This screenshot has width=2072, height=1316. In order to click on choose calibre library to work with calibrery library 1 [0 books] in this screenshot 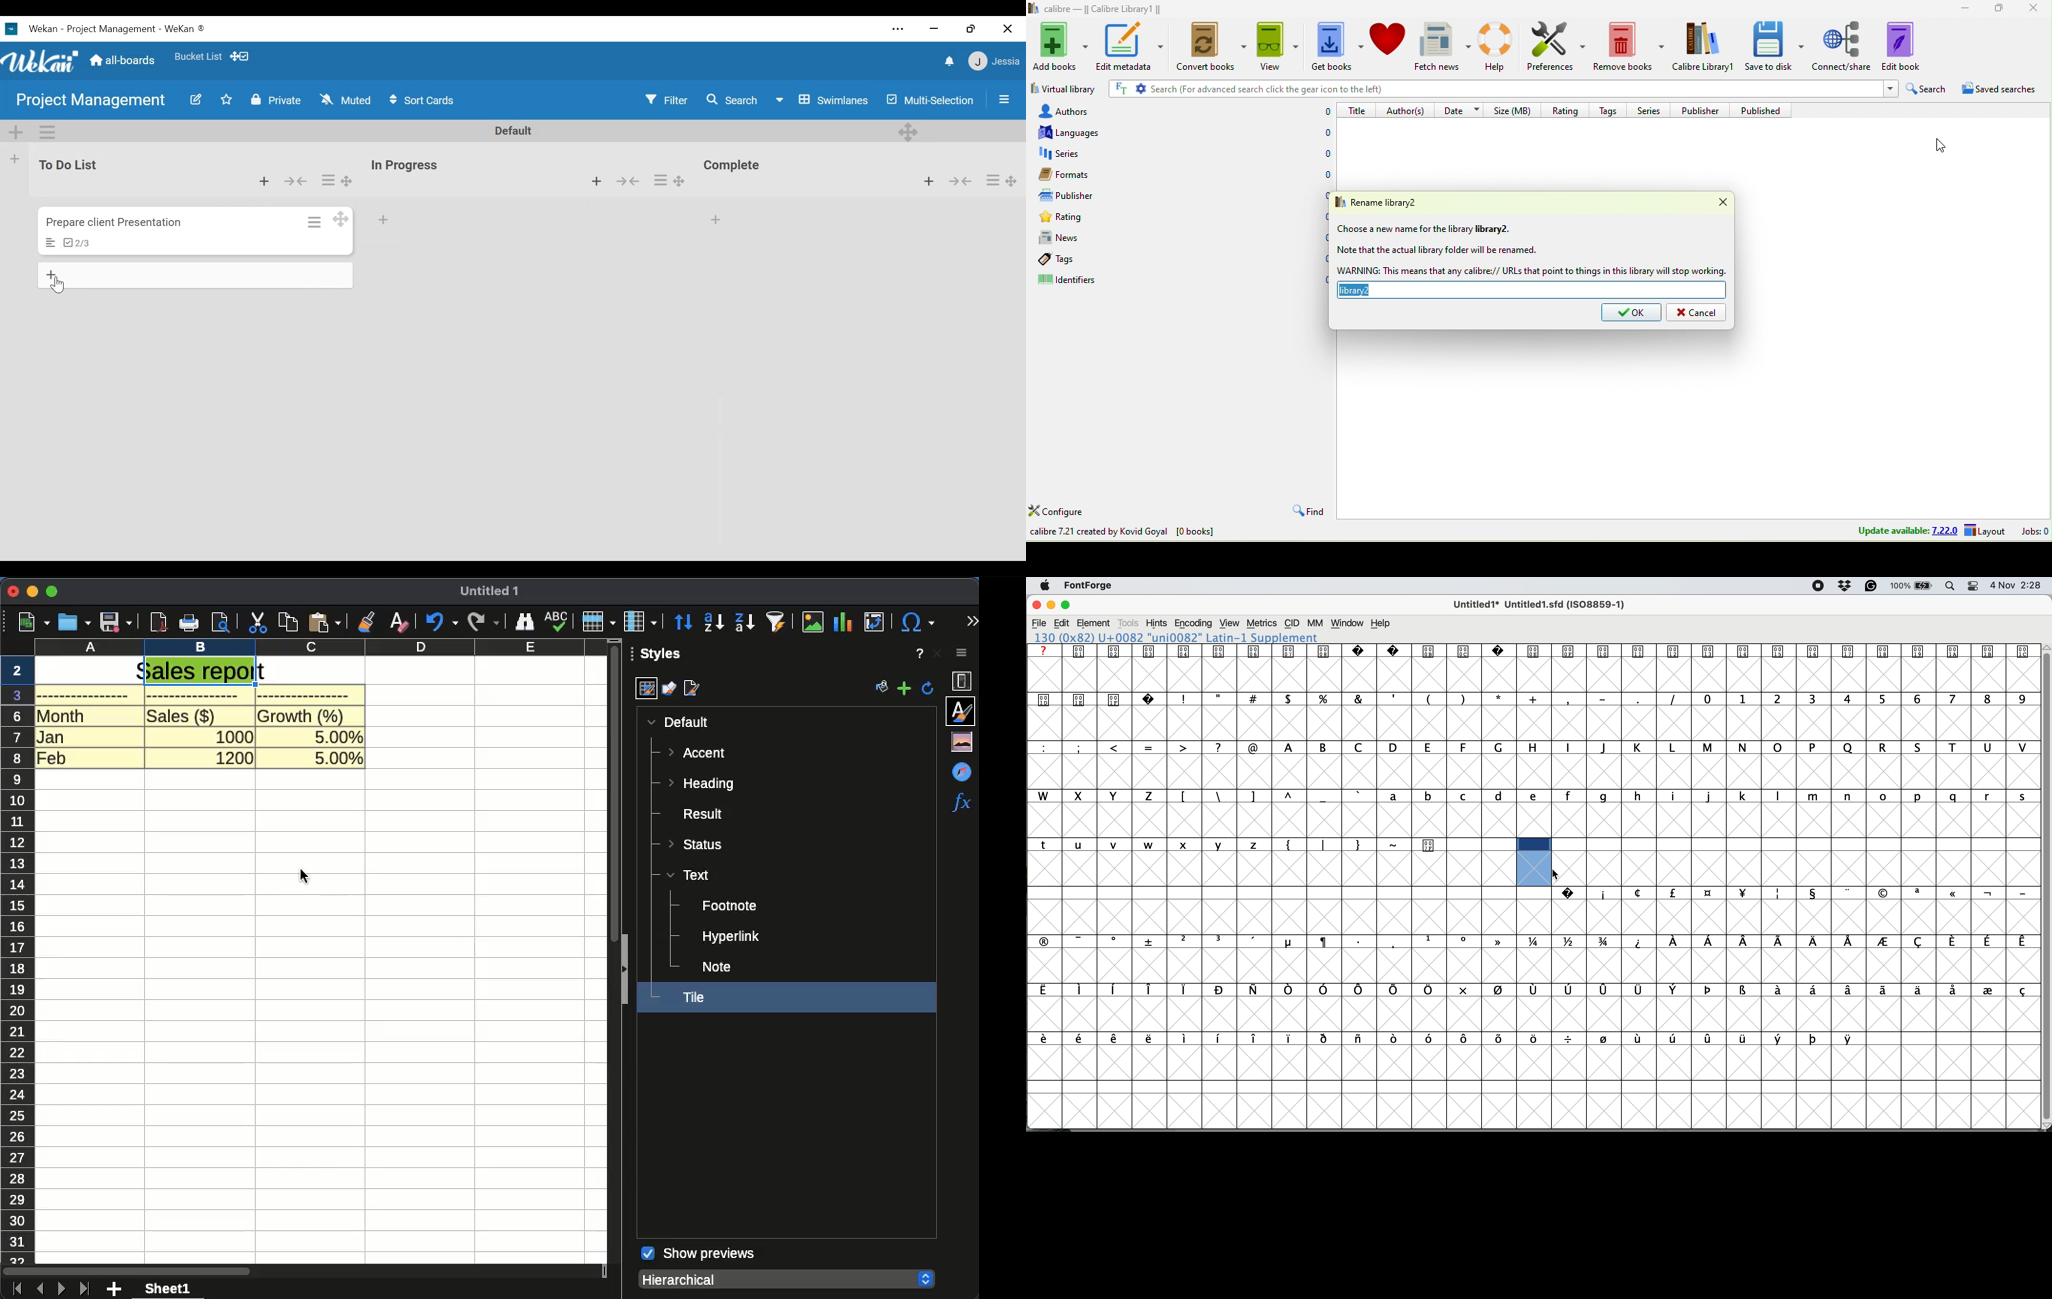, I will do `click(1174, 533)`.